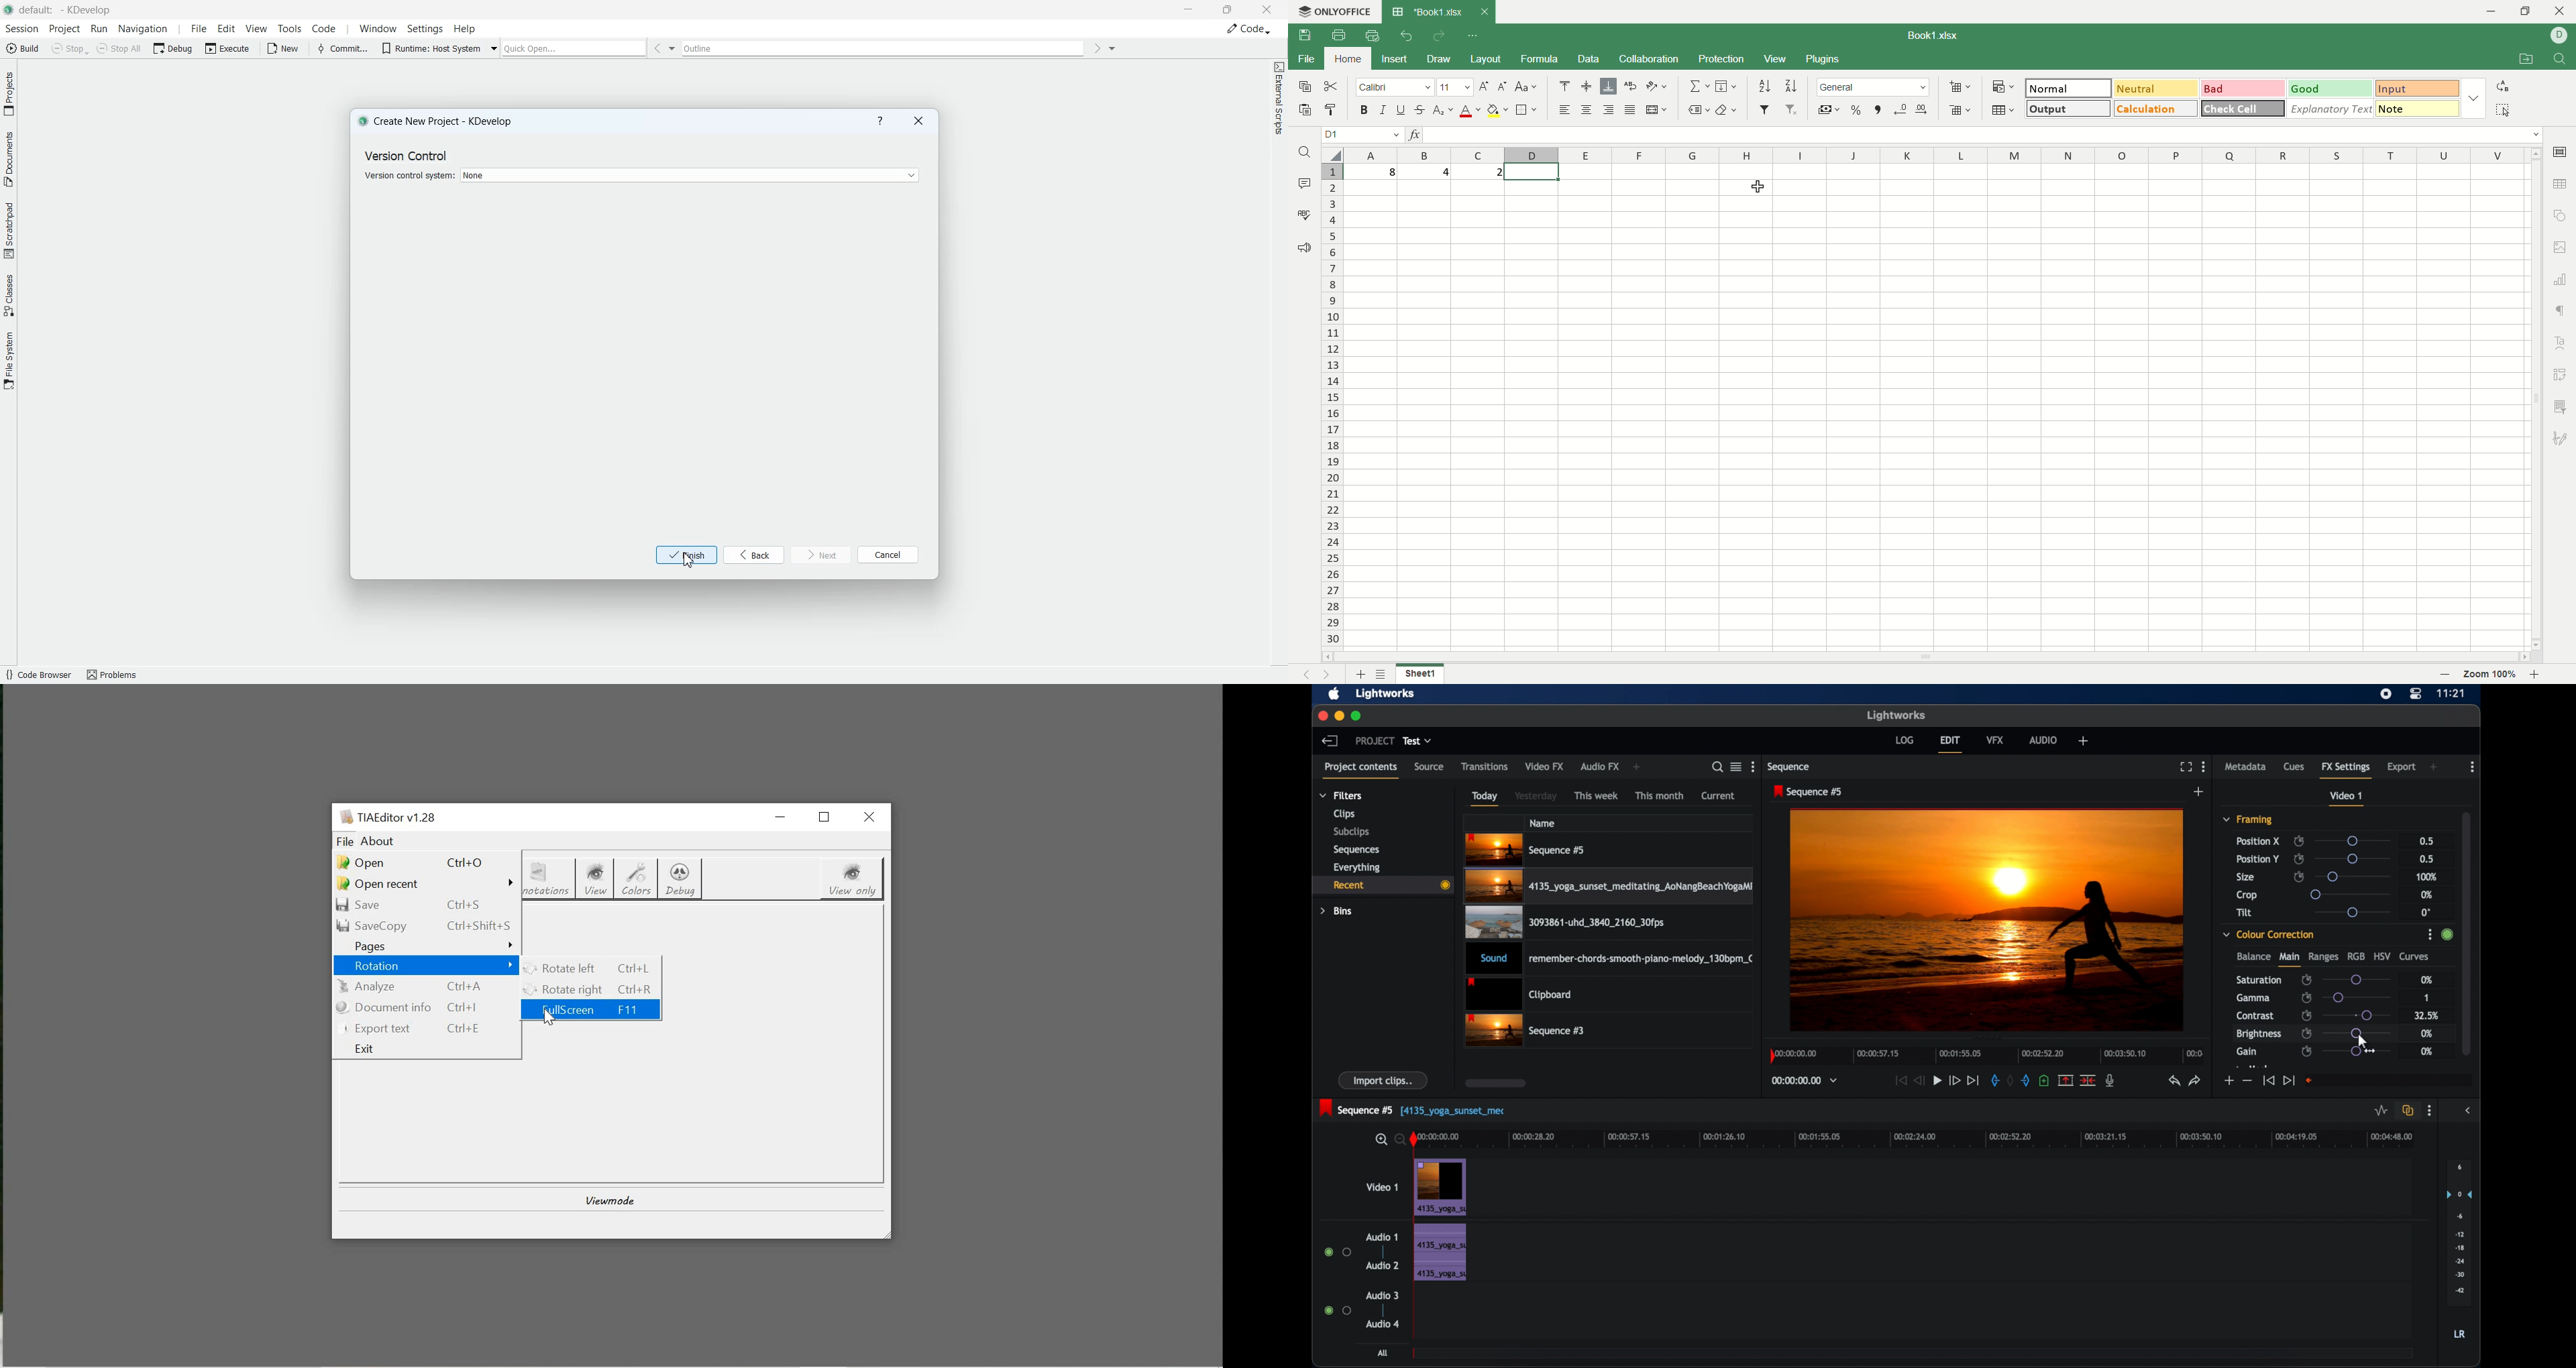 This screenshot has width=2576, height=1372. What do you see at coordinates (1344, 814) in the screenshot?
I see `clips` at bounding box center [1344, 814].